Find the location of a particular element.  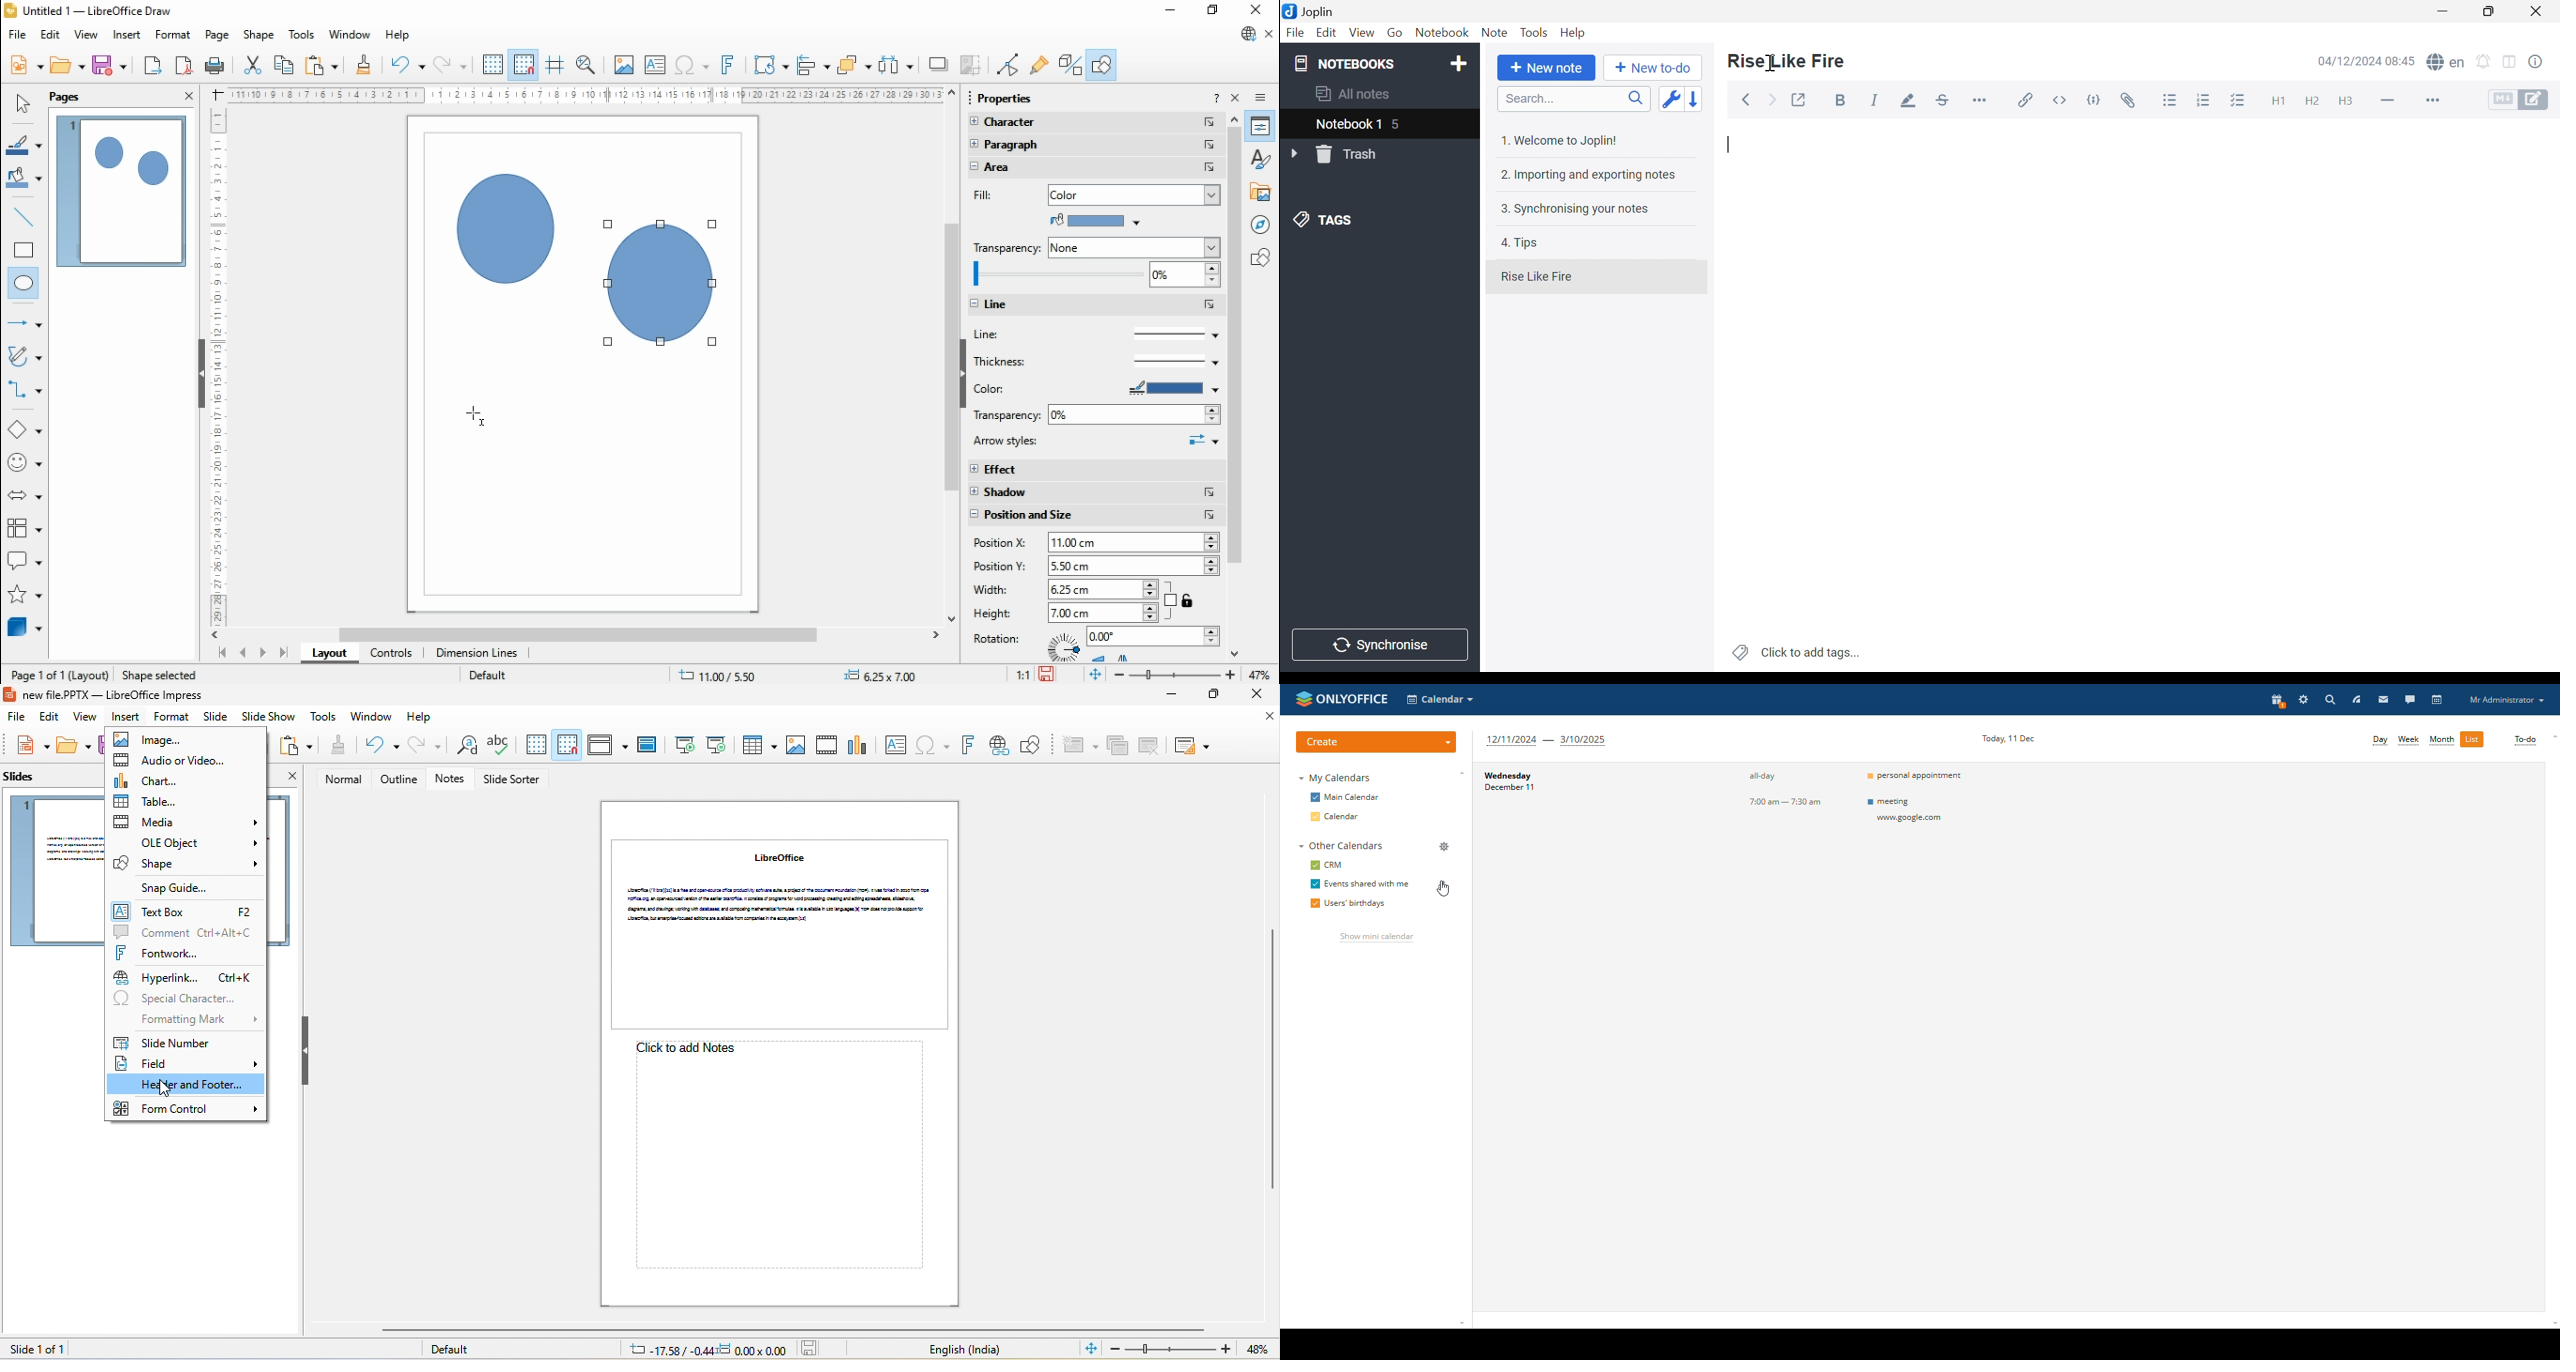

04/12/2024 08:44 is located at coordinates (2365, 61).